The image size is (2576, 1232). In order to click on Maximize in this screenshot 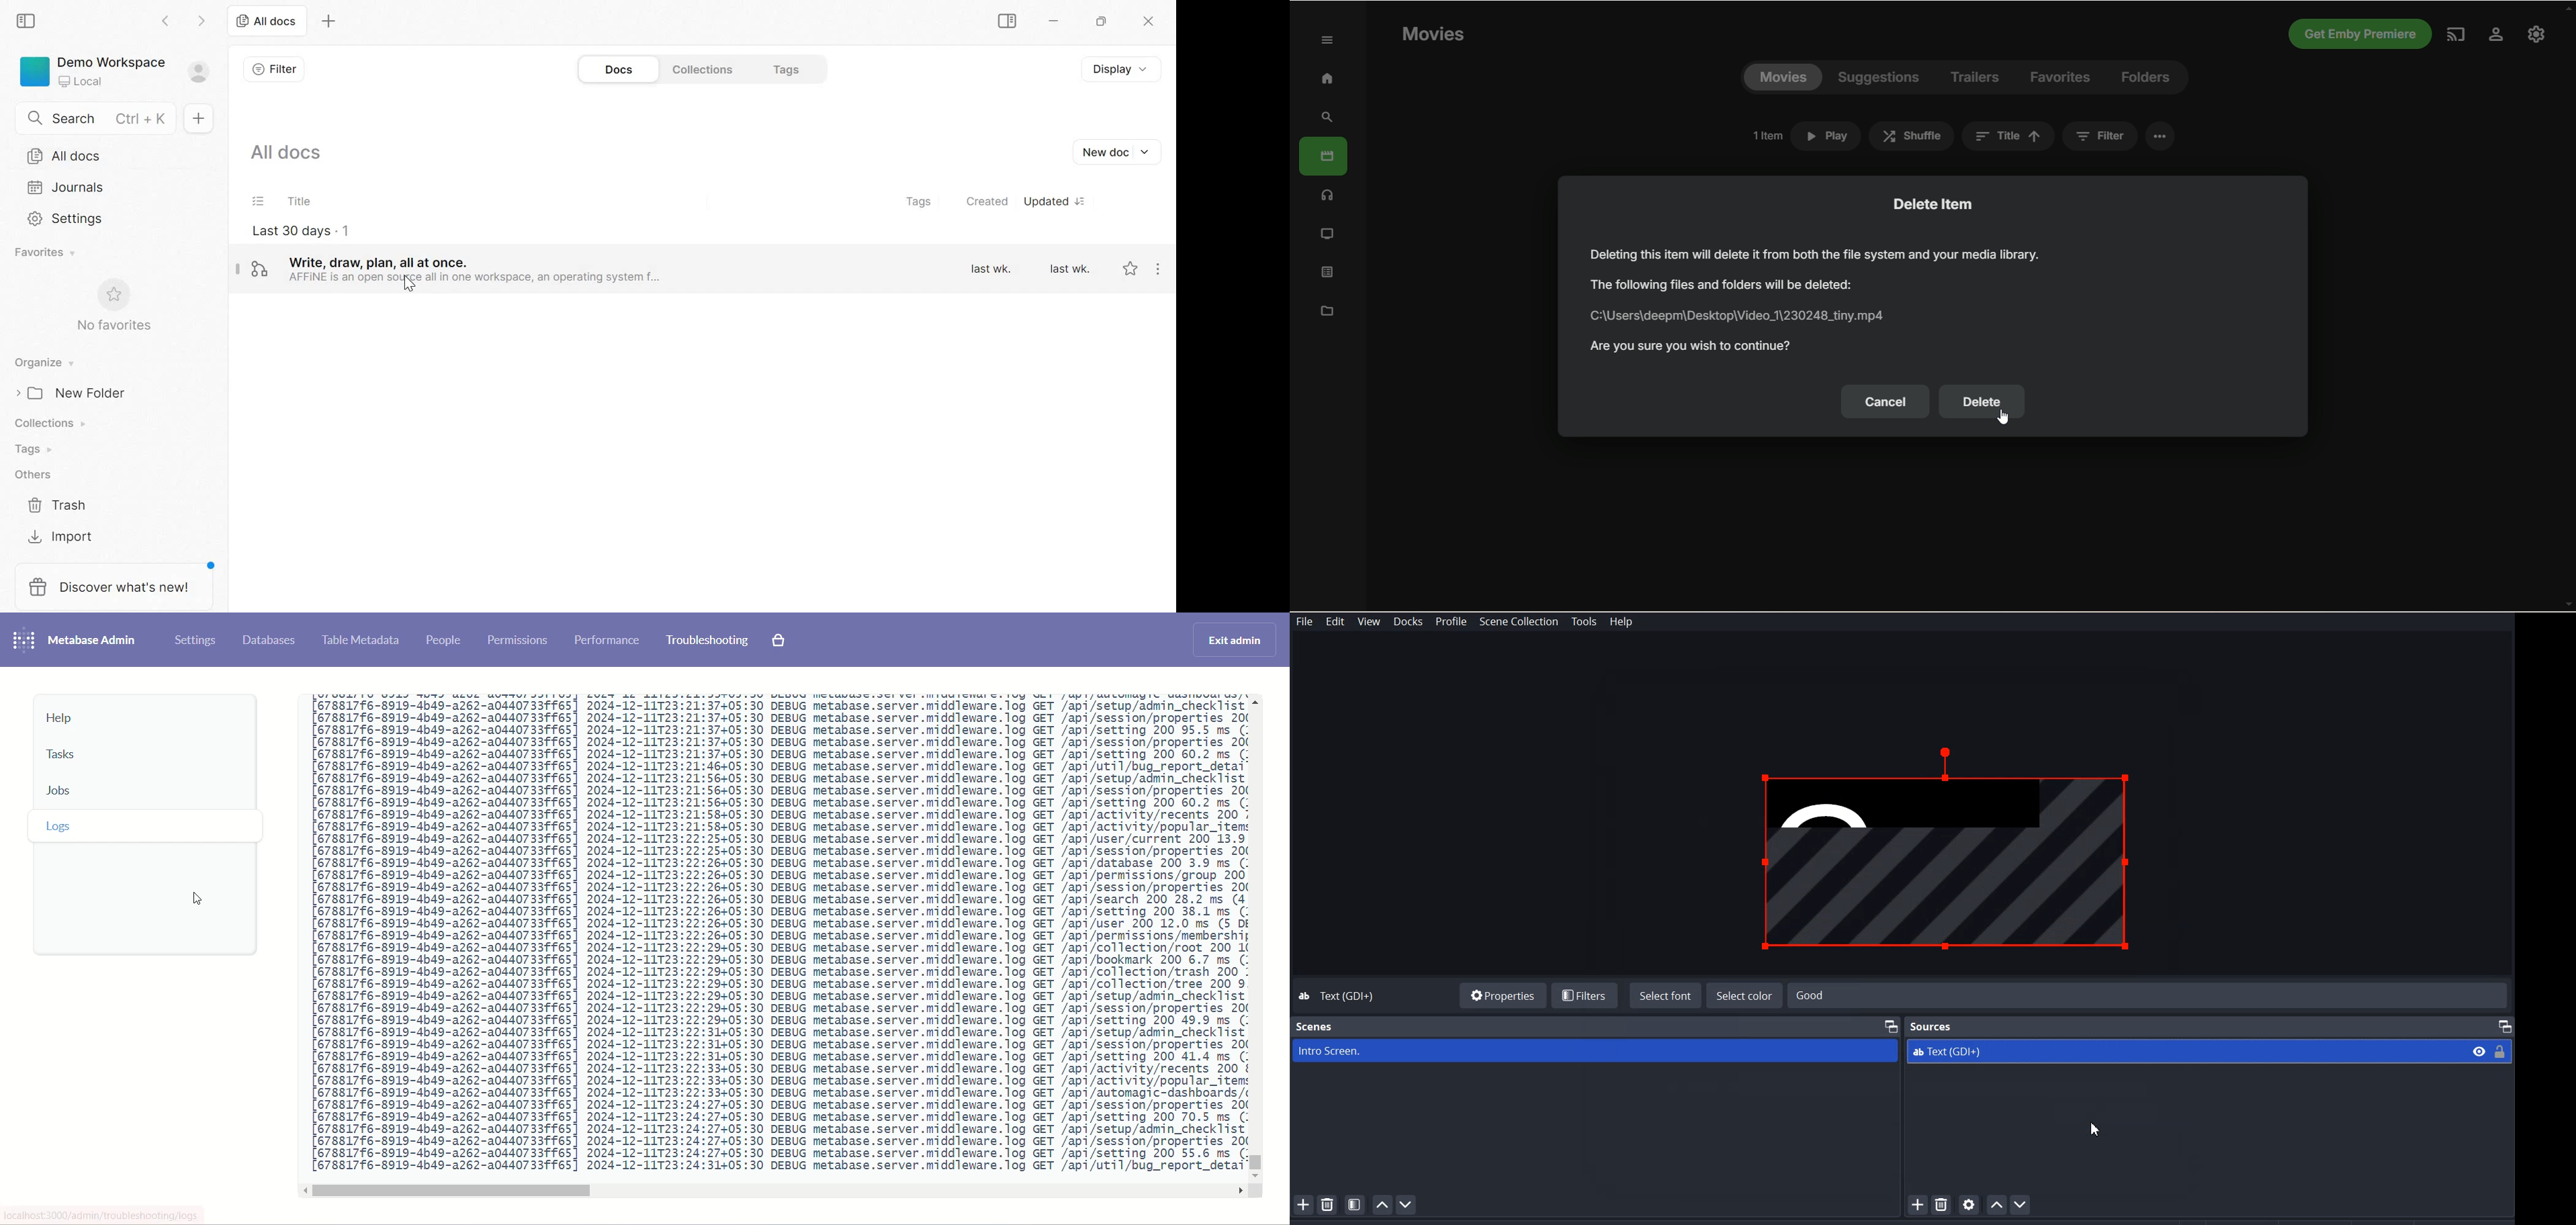, I will do `click(1102, 21)`.